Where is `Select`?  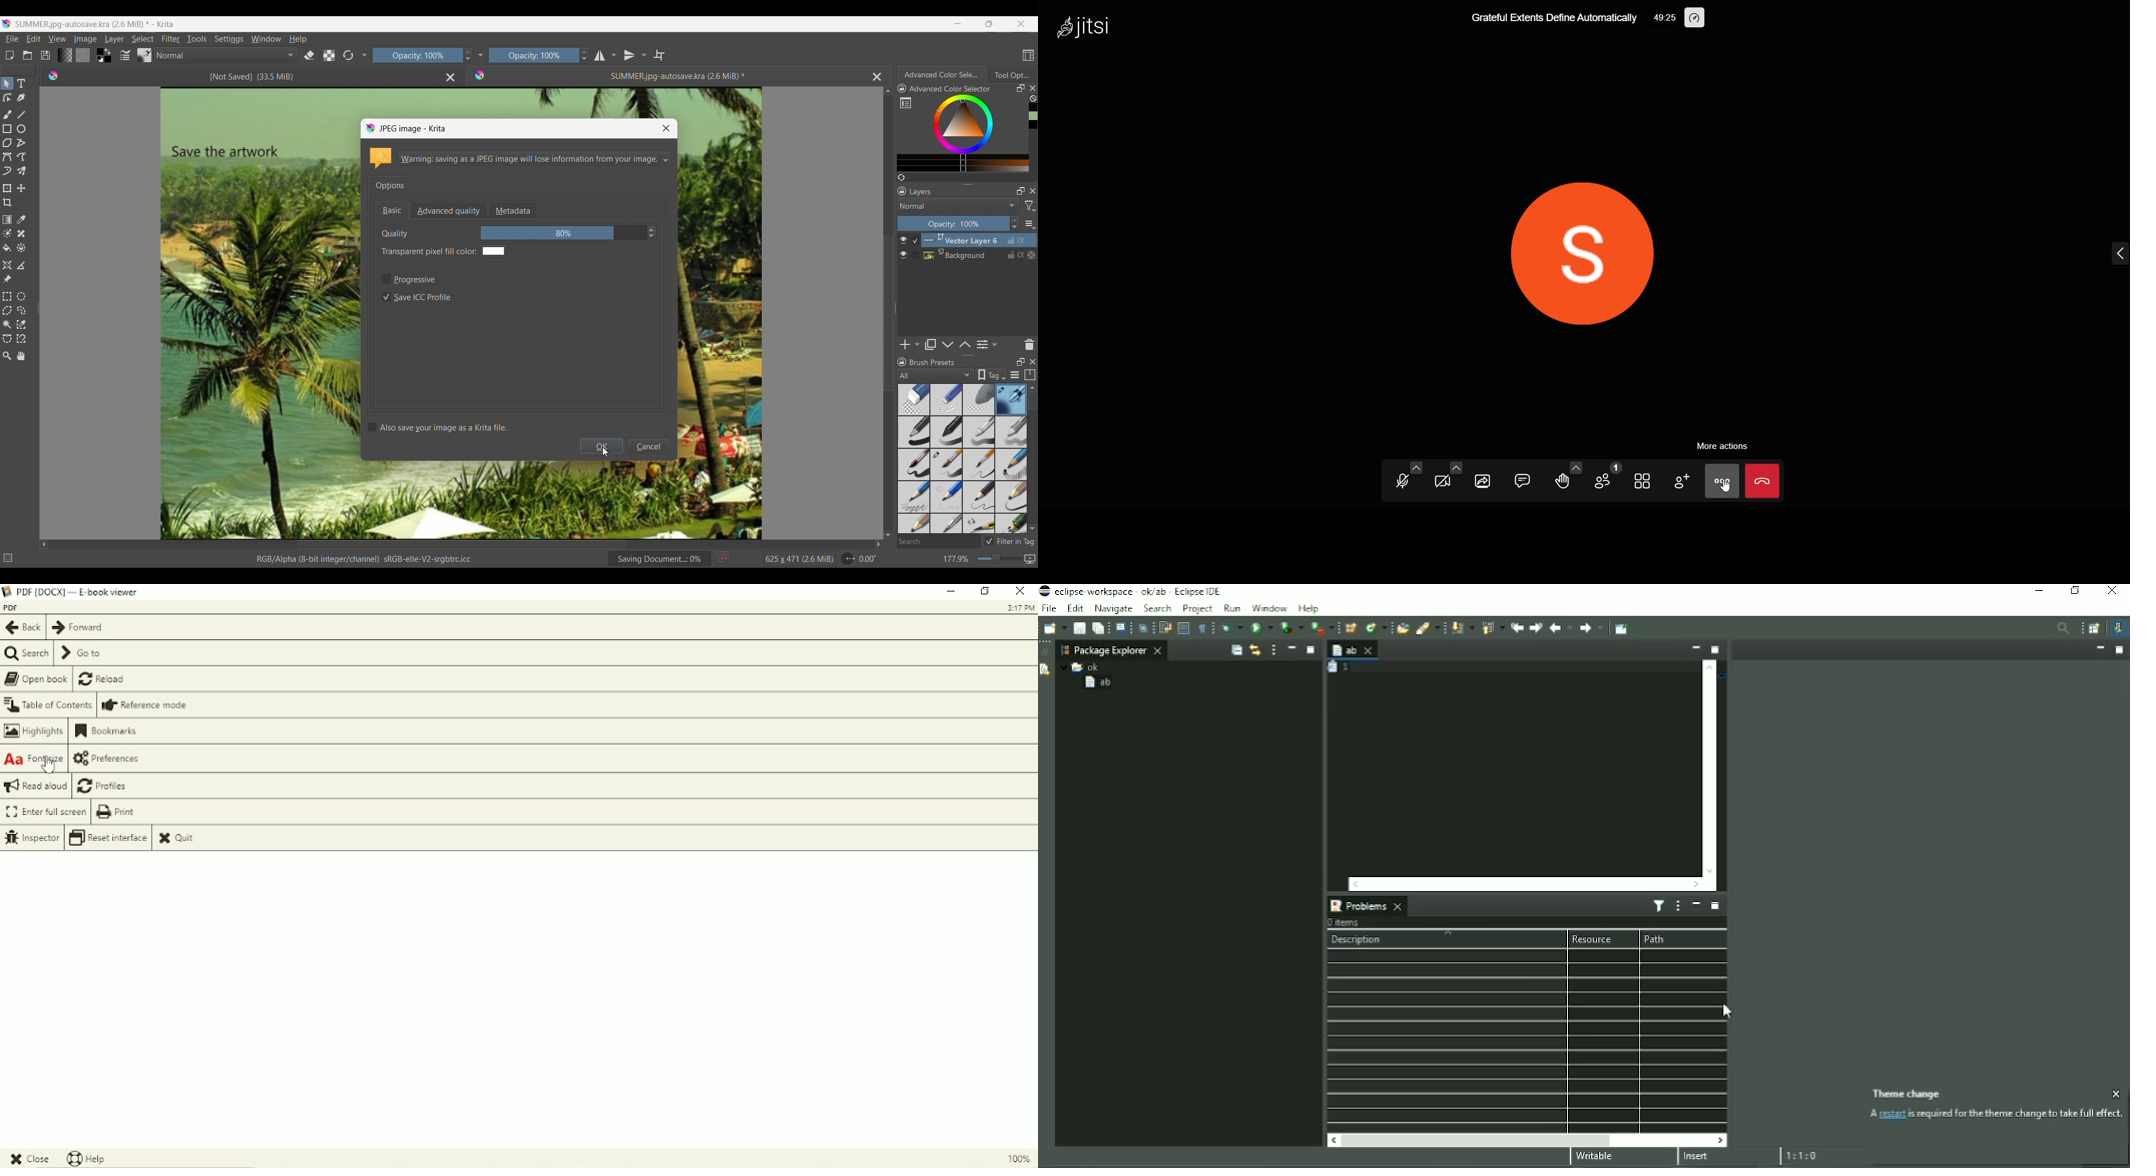
Select is located at coordinates (143, 39).